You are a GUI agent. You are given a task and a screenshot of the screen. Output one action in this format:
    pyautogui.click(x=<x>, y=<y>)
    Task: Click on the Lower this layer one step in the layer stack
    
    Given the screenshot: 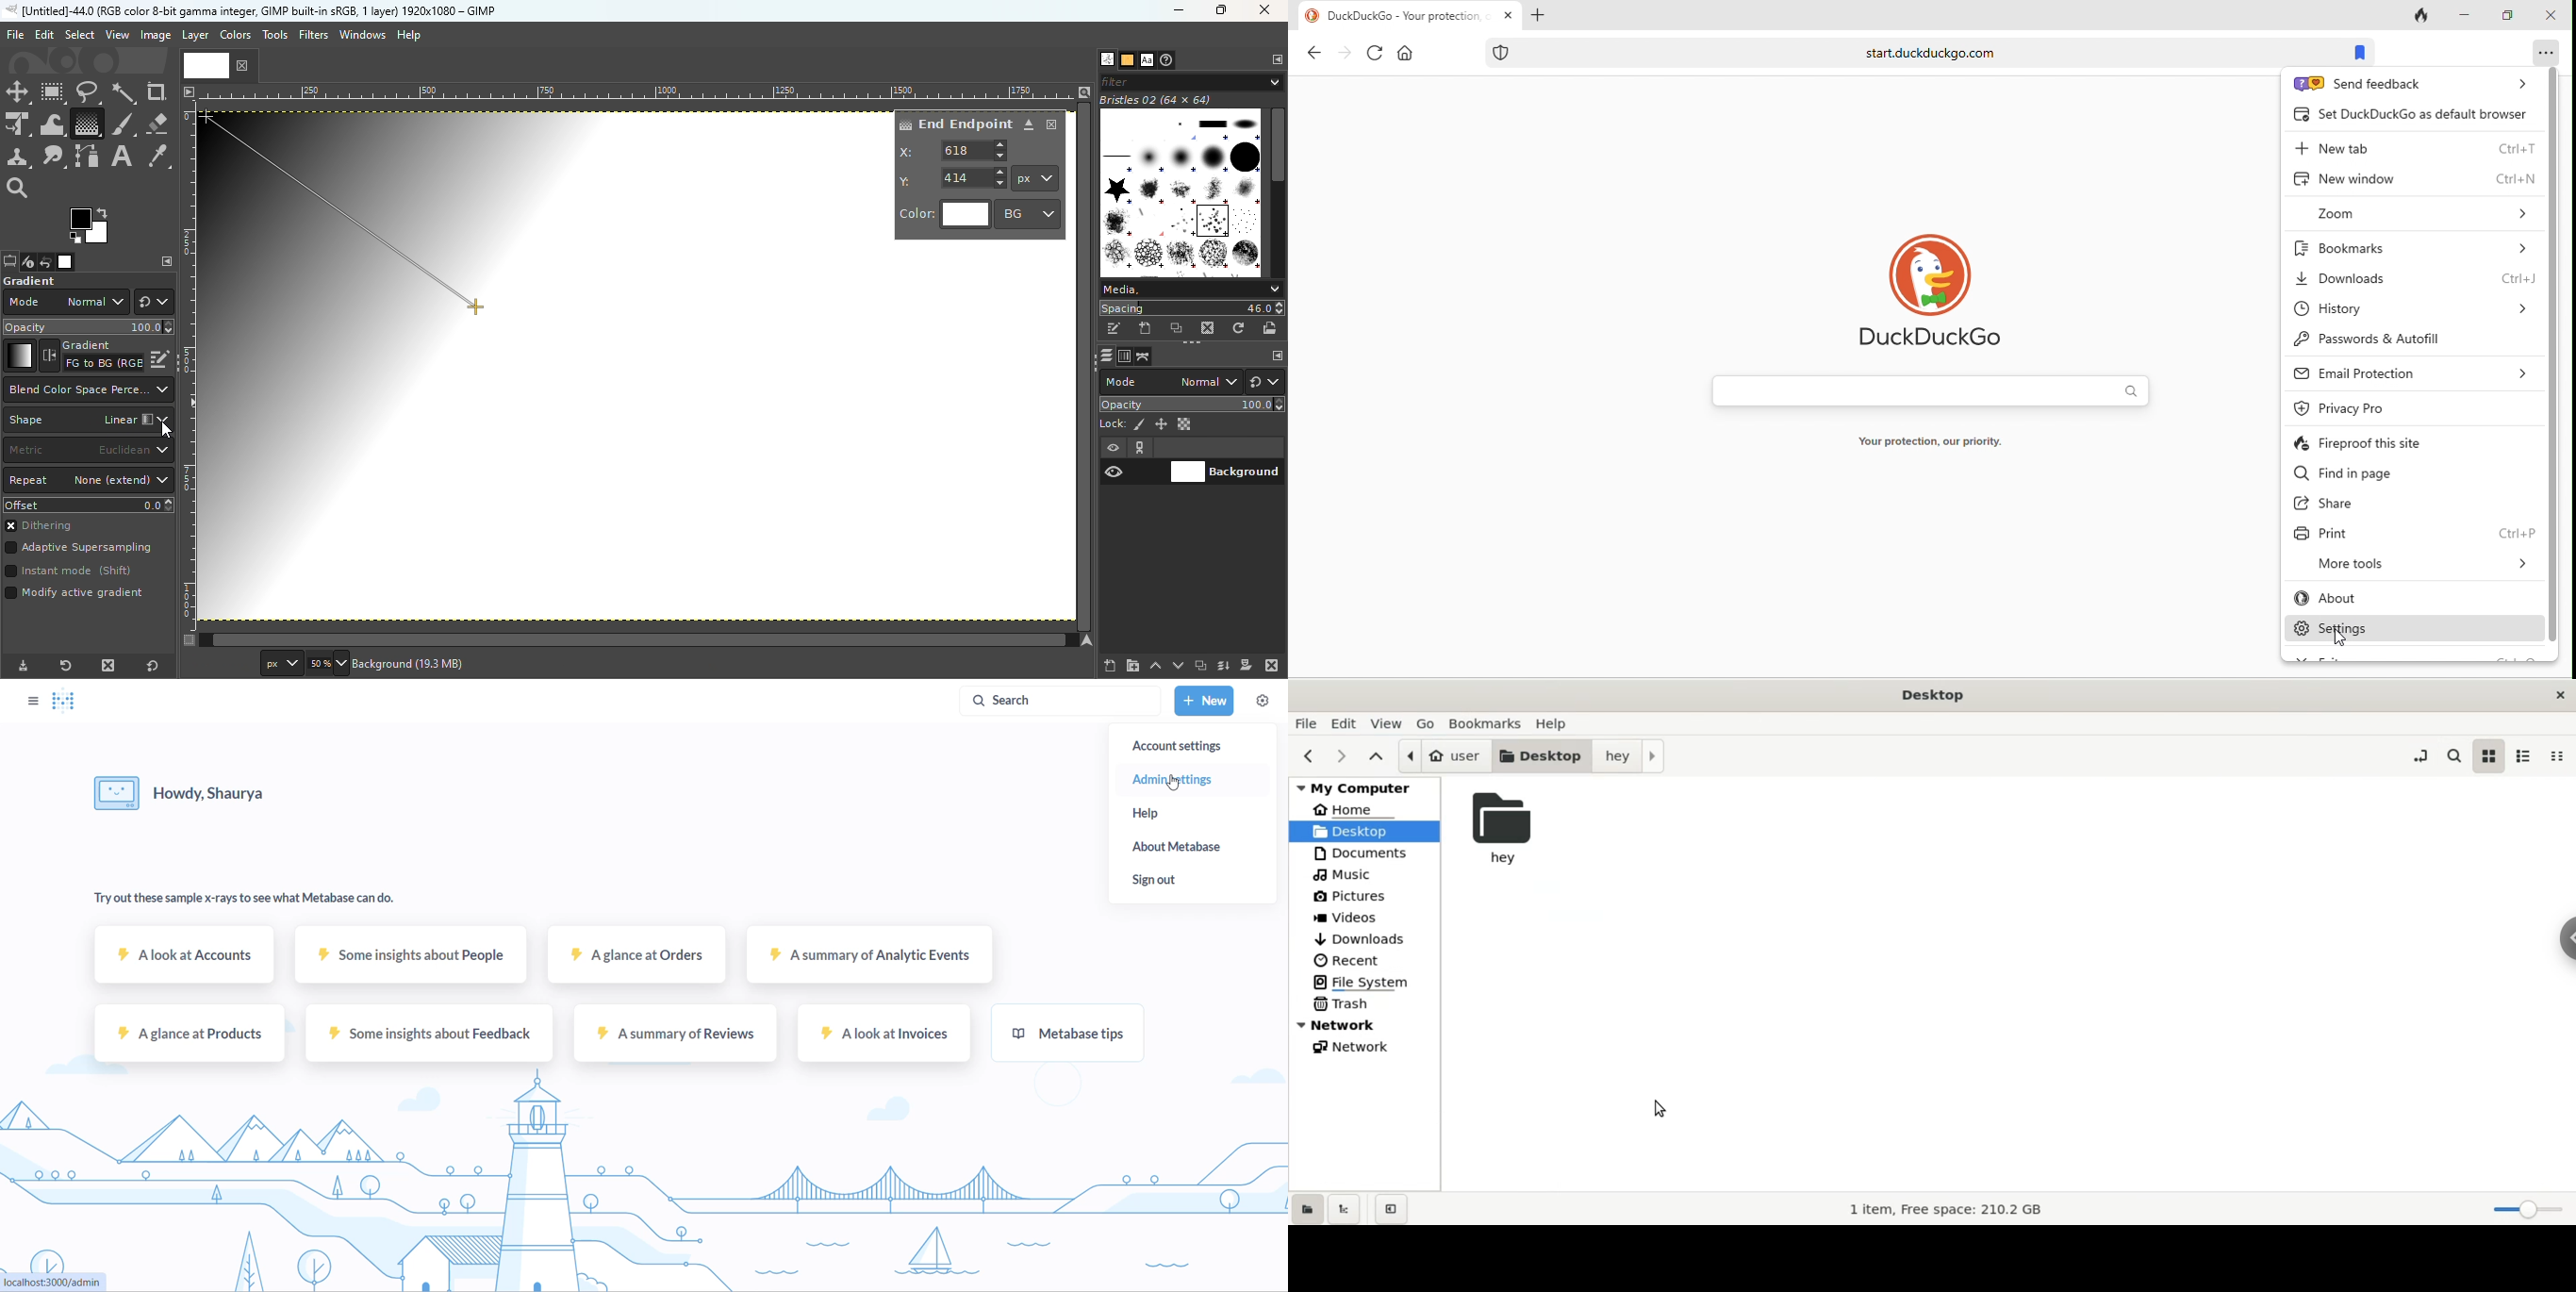 What is the action you would take?
    pyautogui.click(x=1178, y=666)
    